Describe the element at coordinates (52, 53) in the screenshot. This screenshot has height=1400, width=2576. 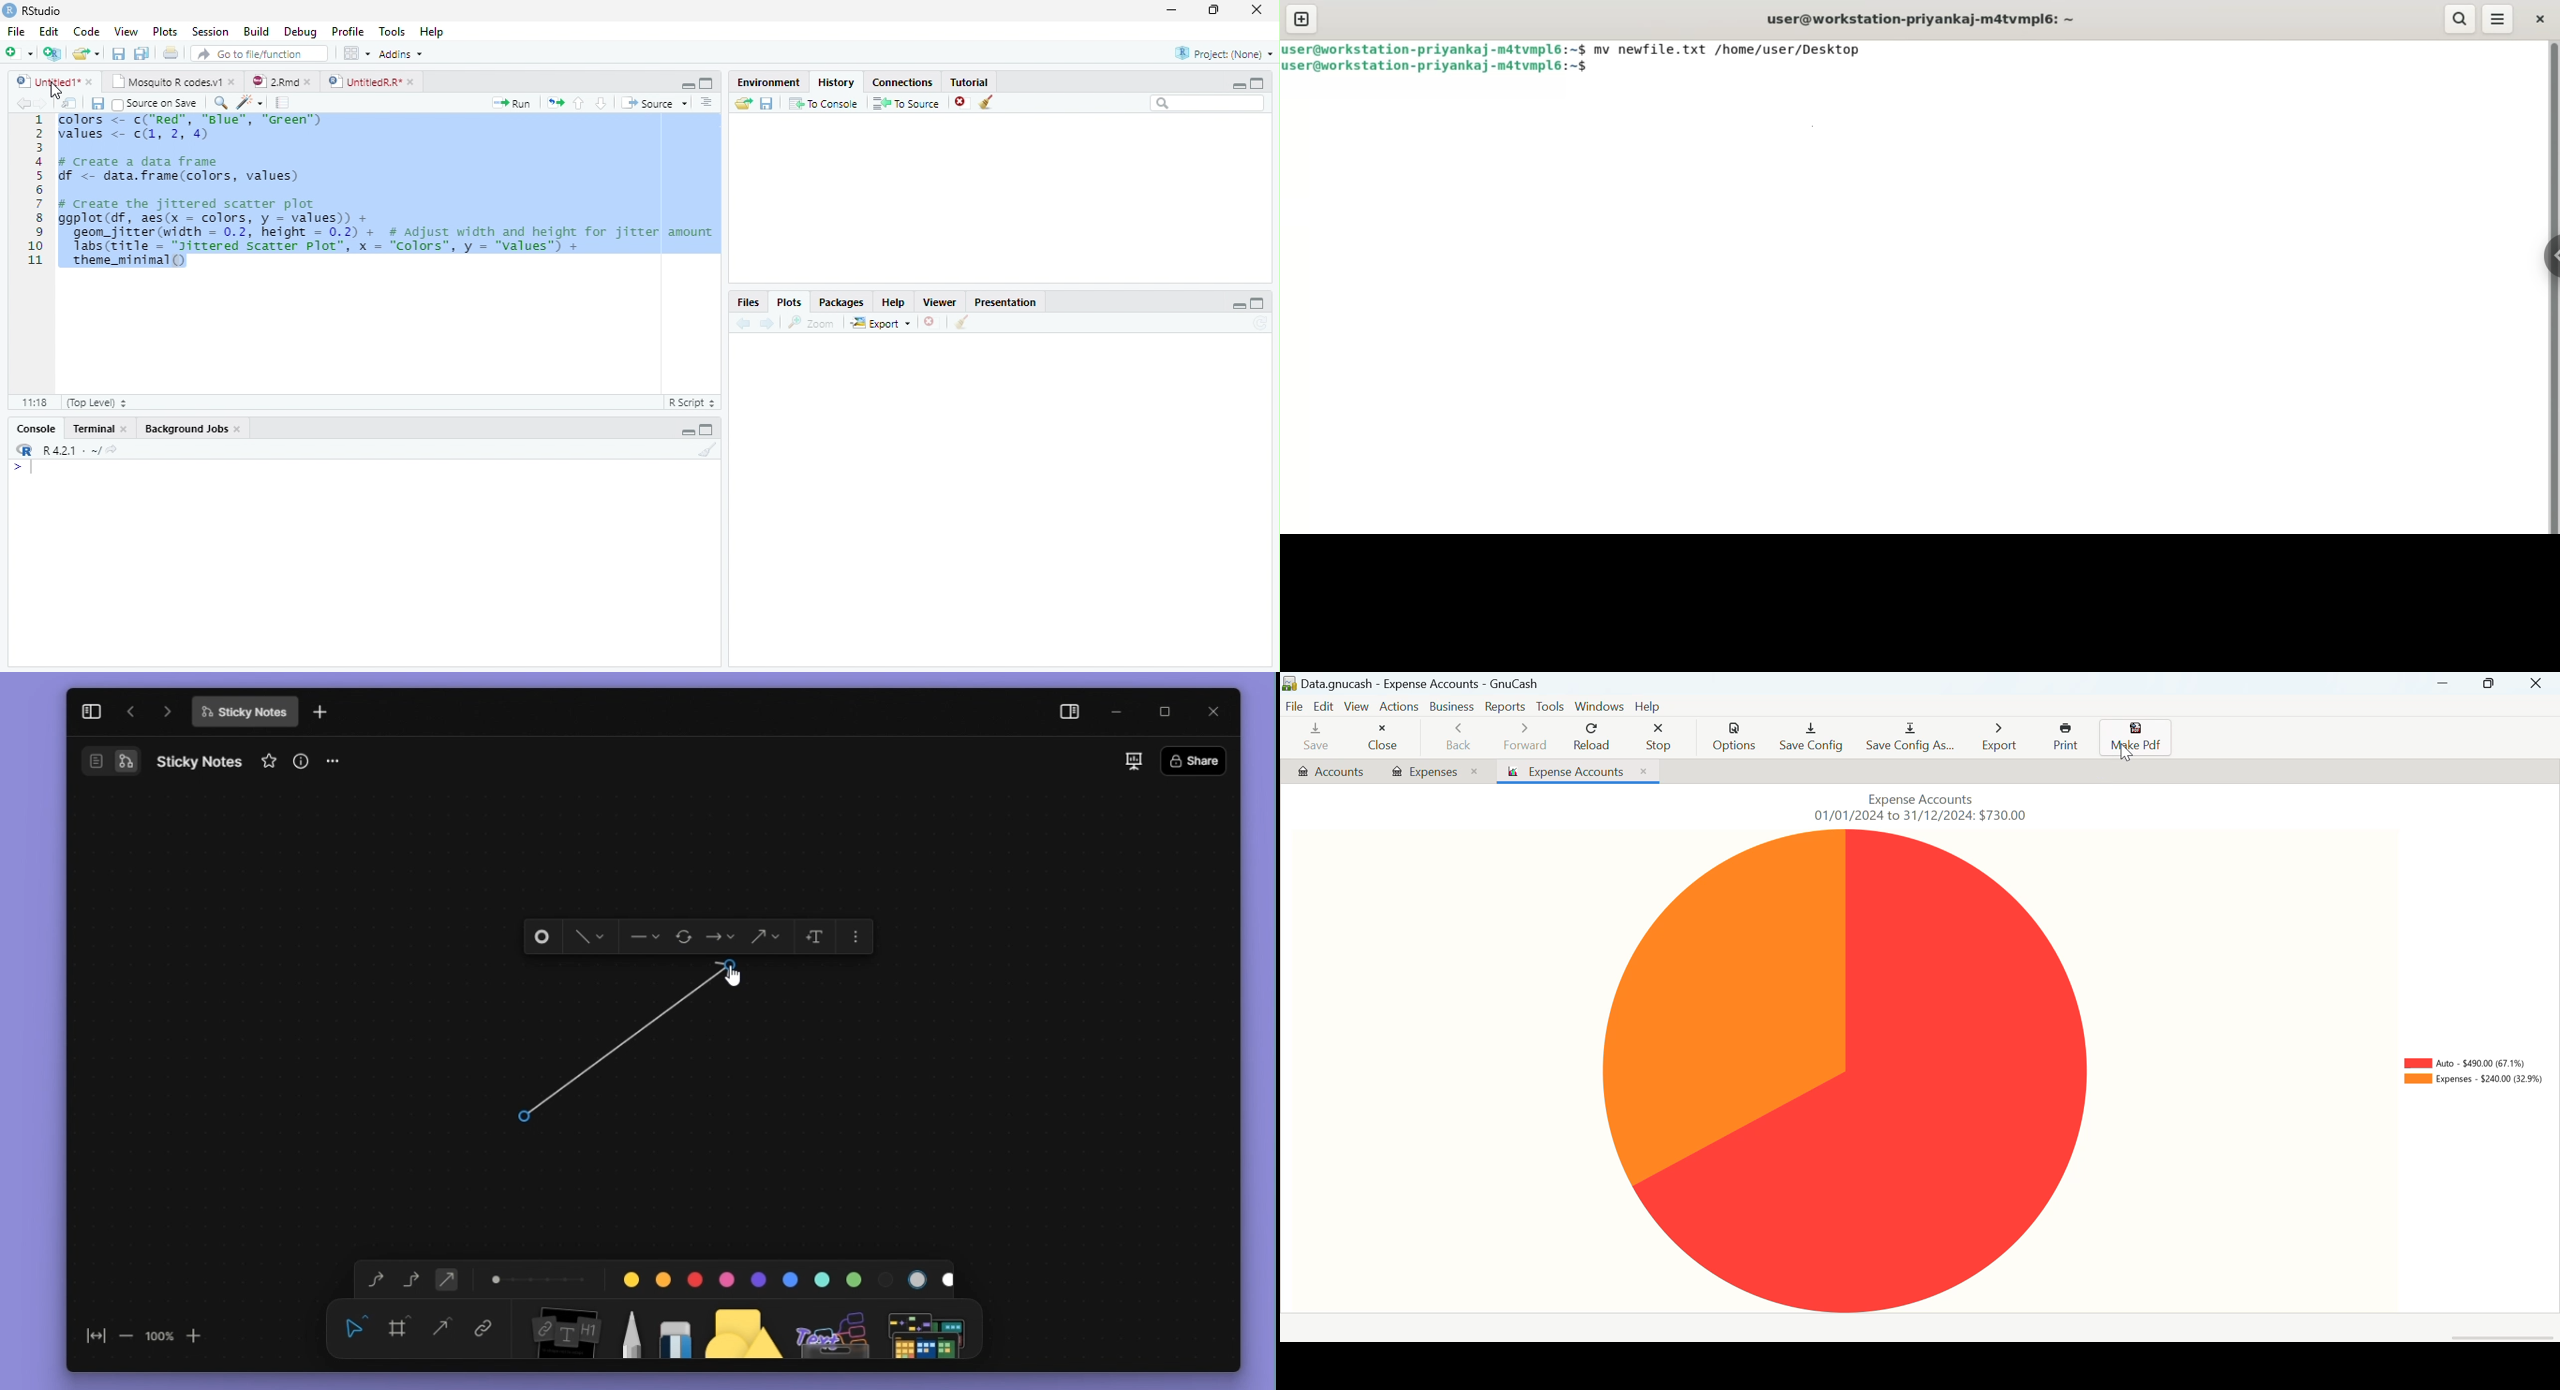
I see `Create a project` at that location.